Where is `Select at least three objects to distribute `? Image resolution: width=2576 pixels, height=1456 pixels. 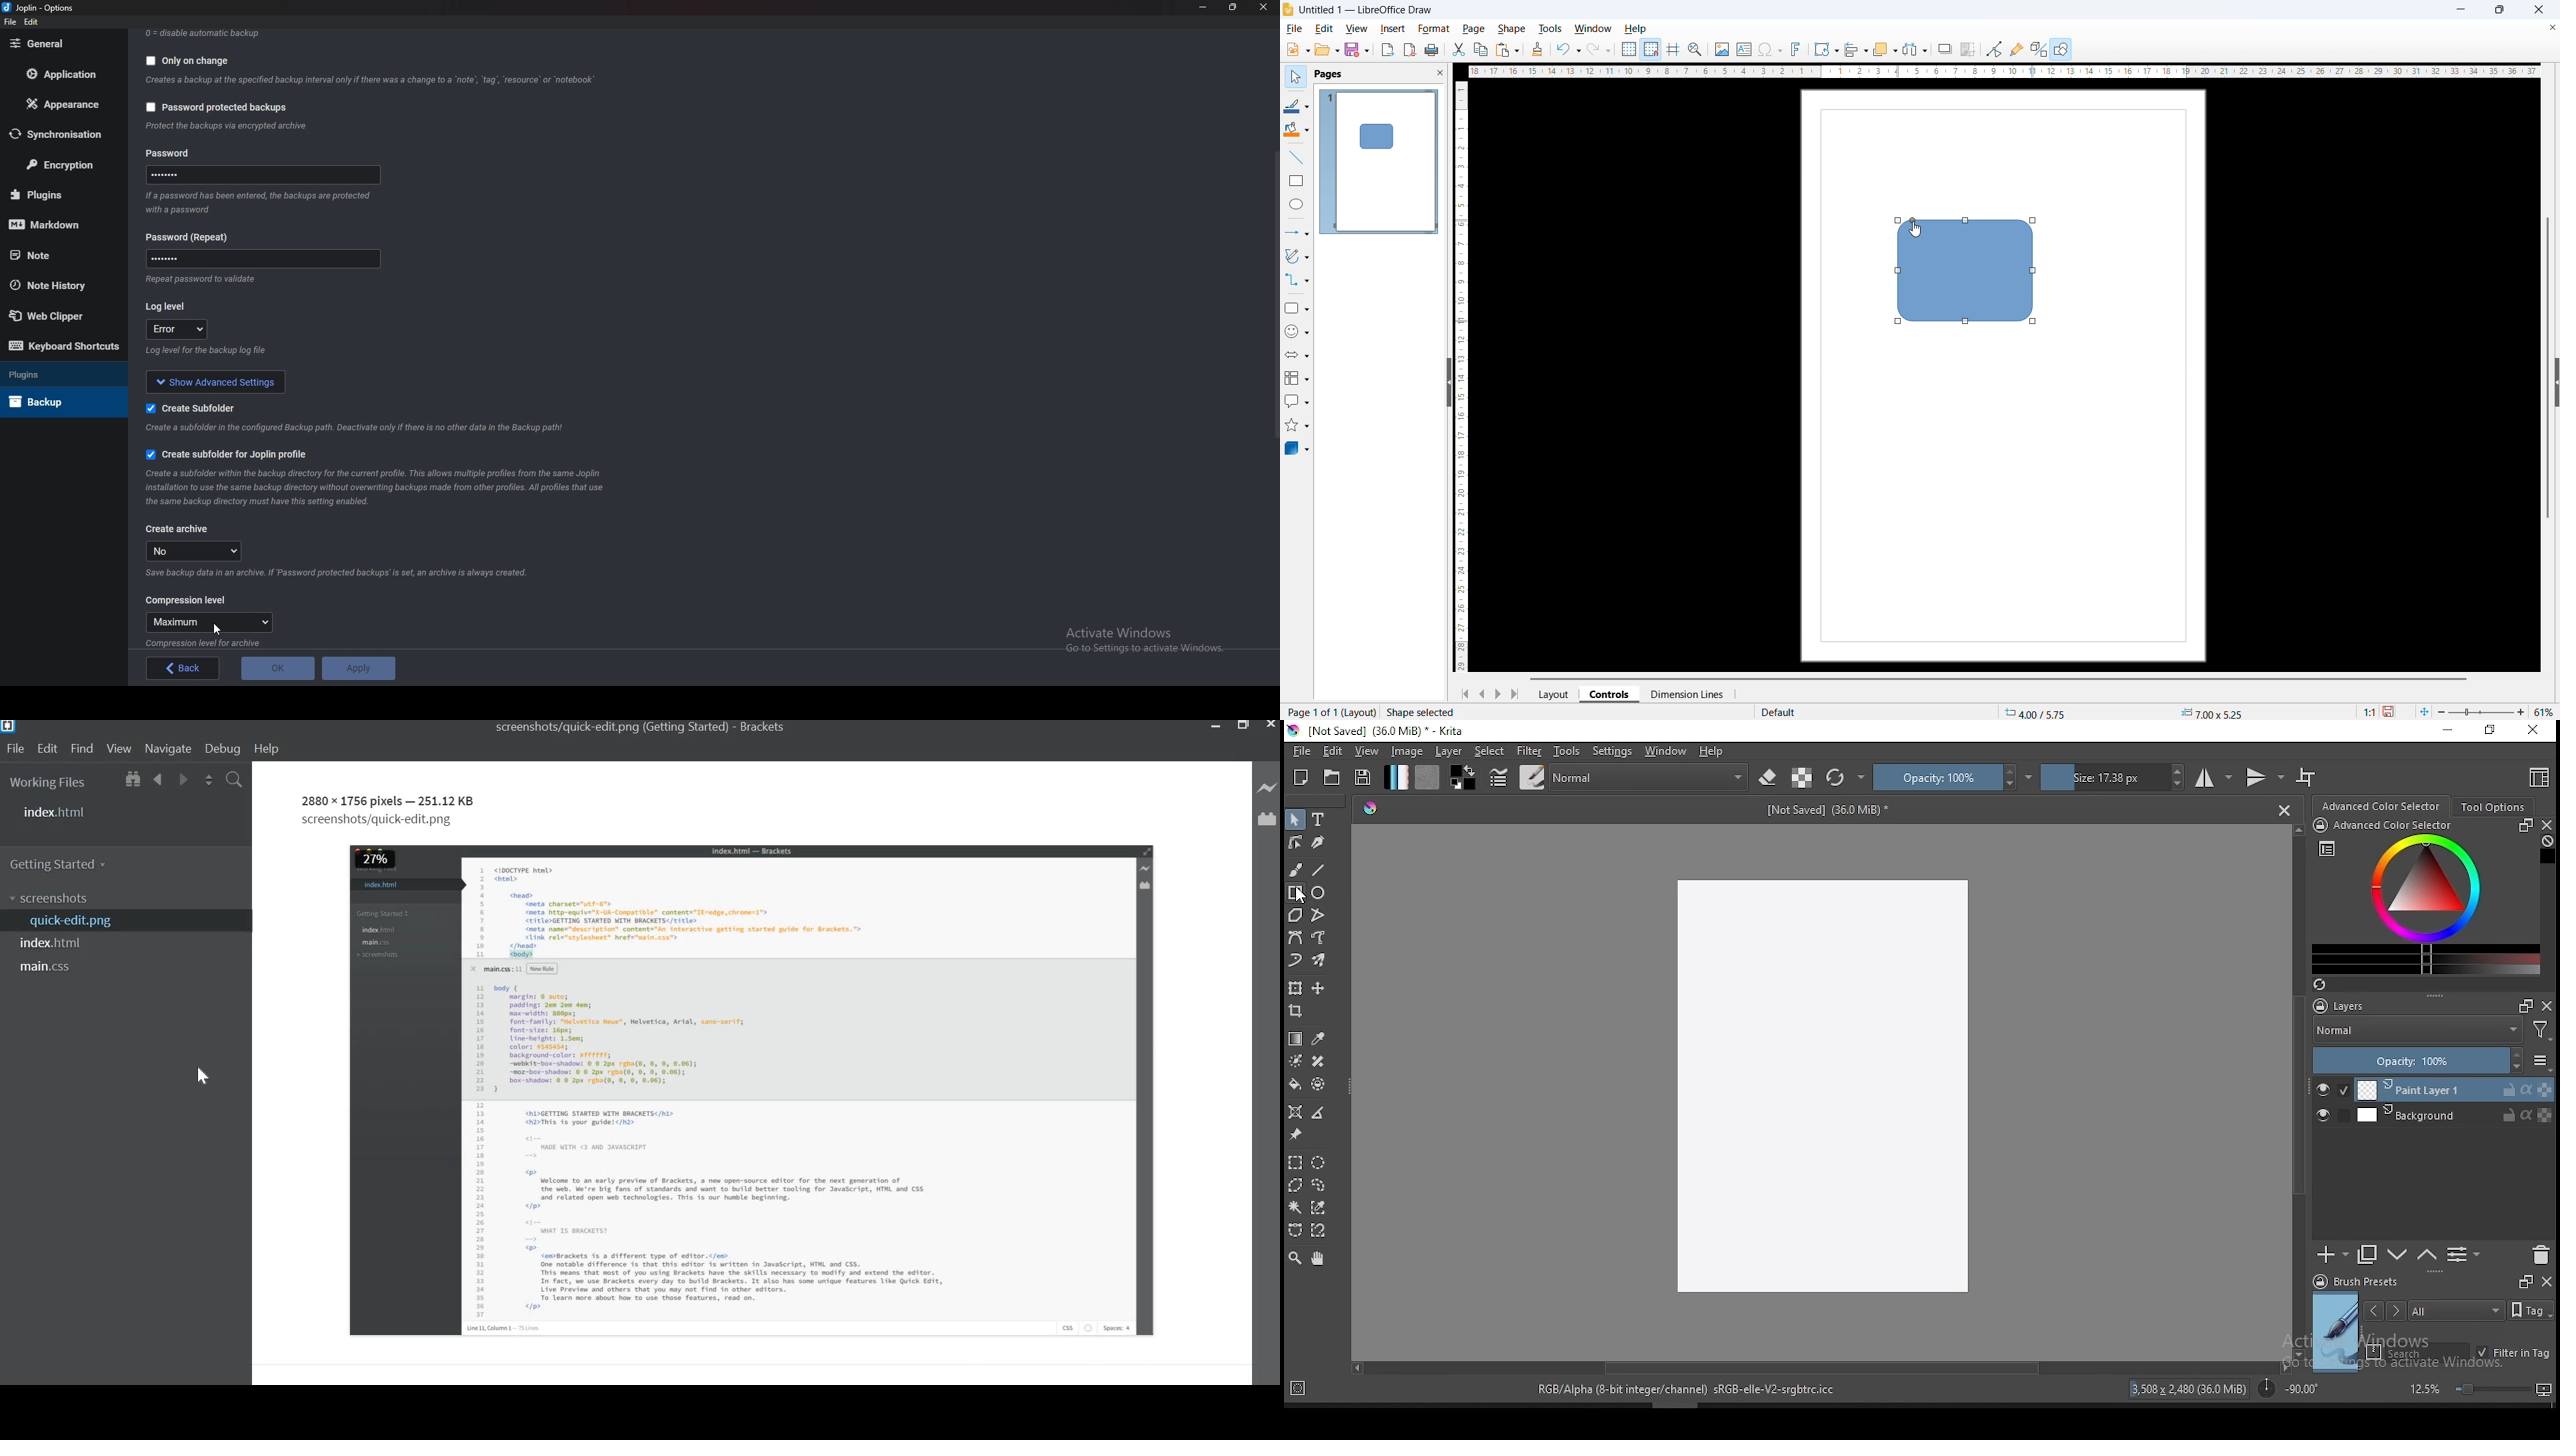
Select at least three objects to distribute  is located at coordinates (1915, 49).